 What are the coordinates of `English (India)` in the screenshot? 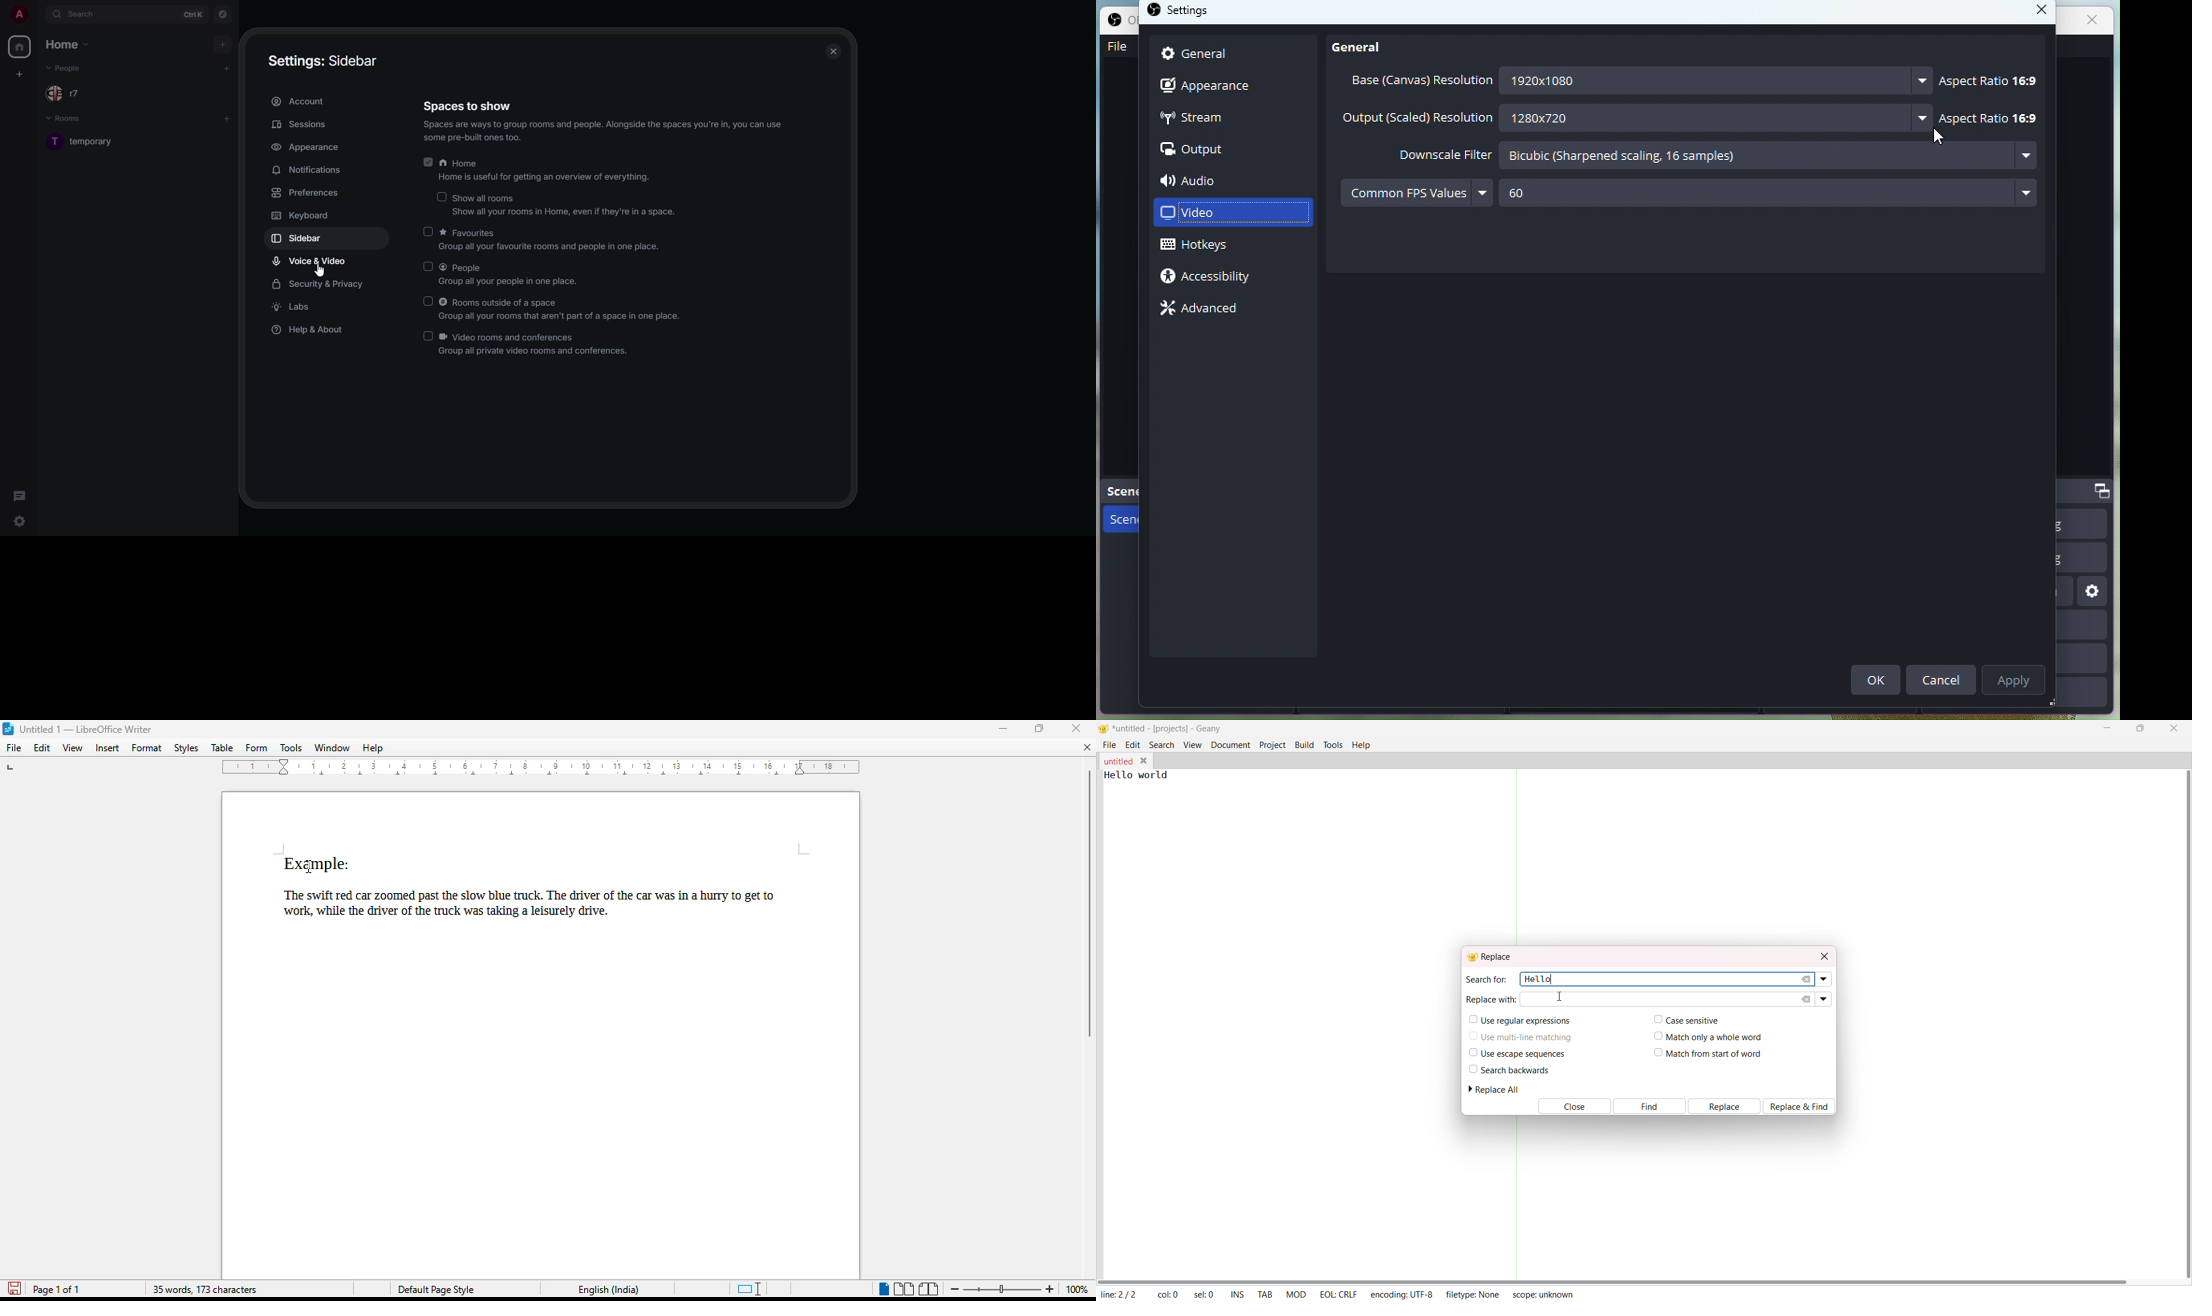 It's located at (609, 1290).